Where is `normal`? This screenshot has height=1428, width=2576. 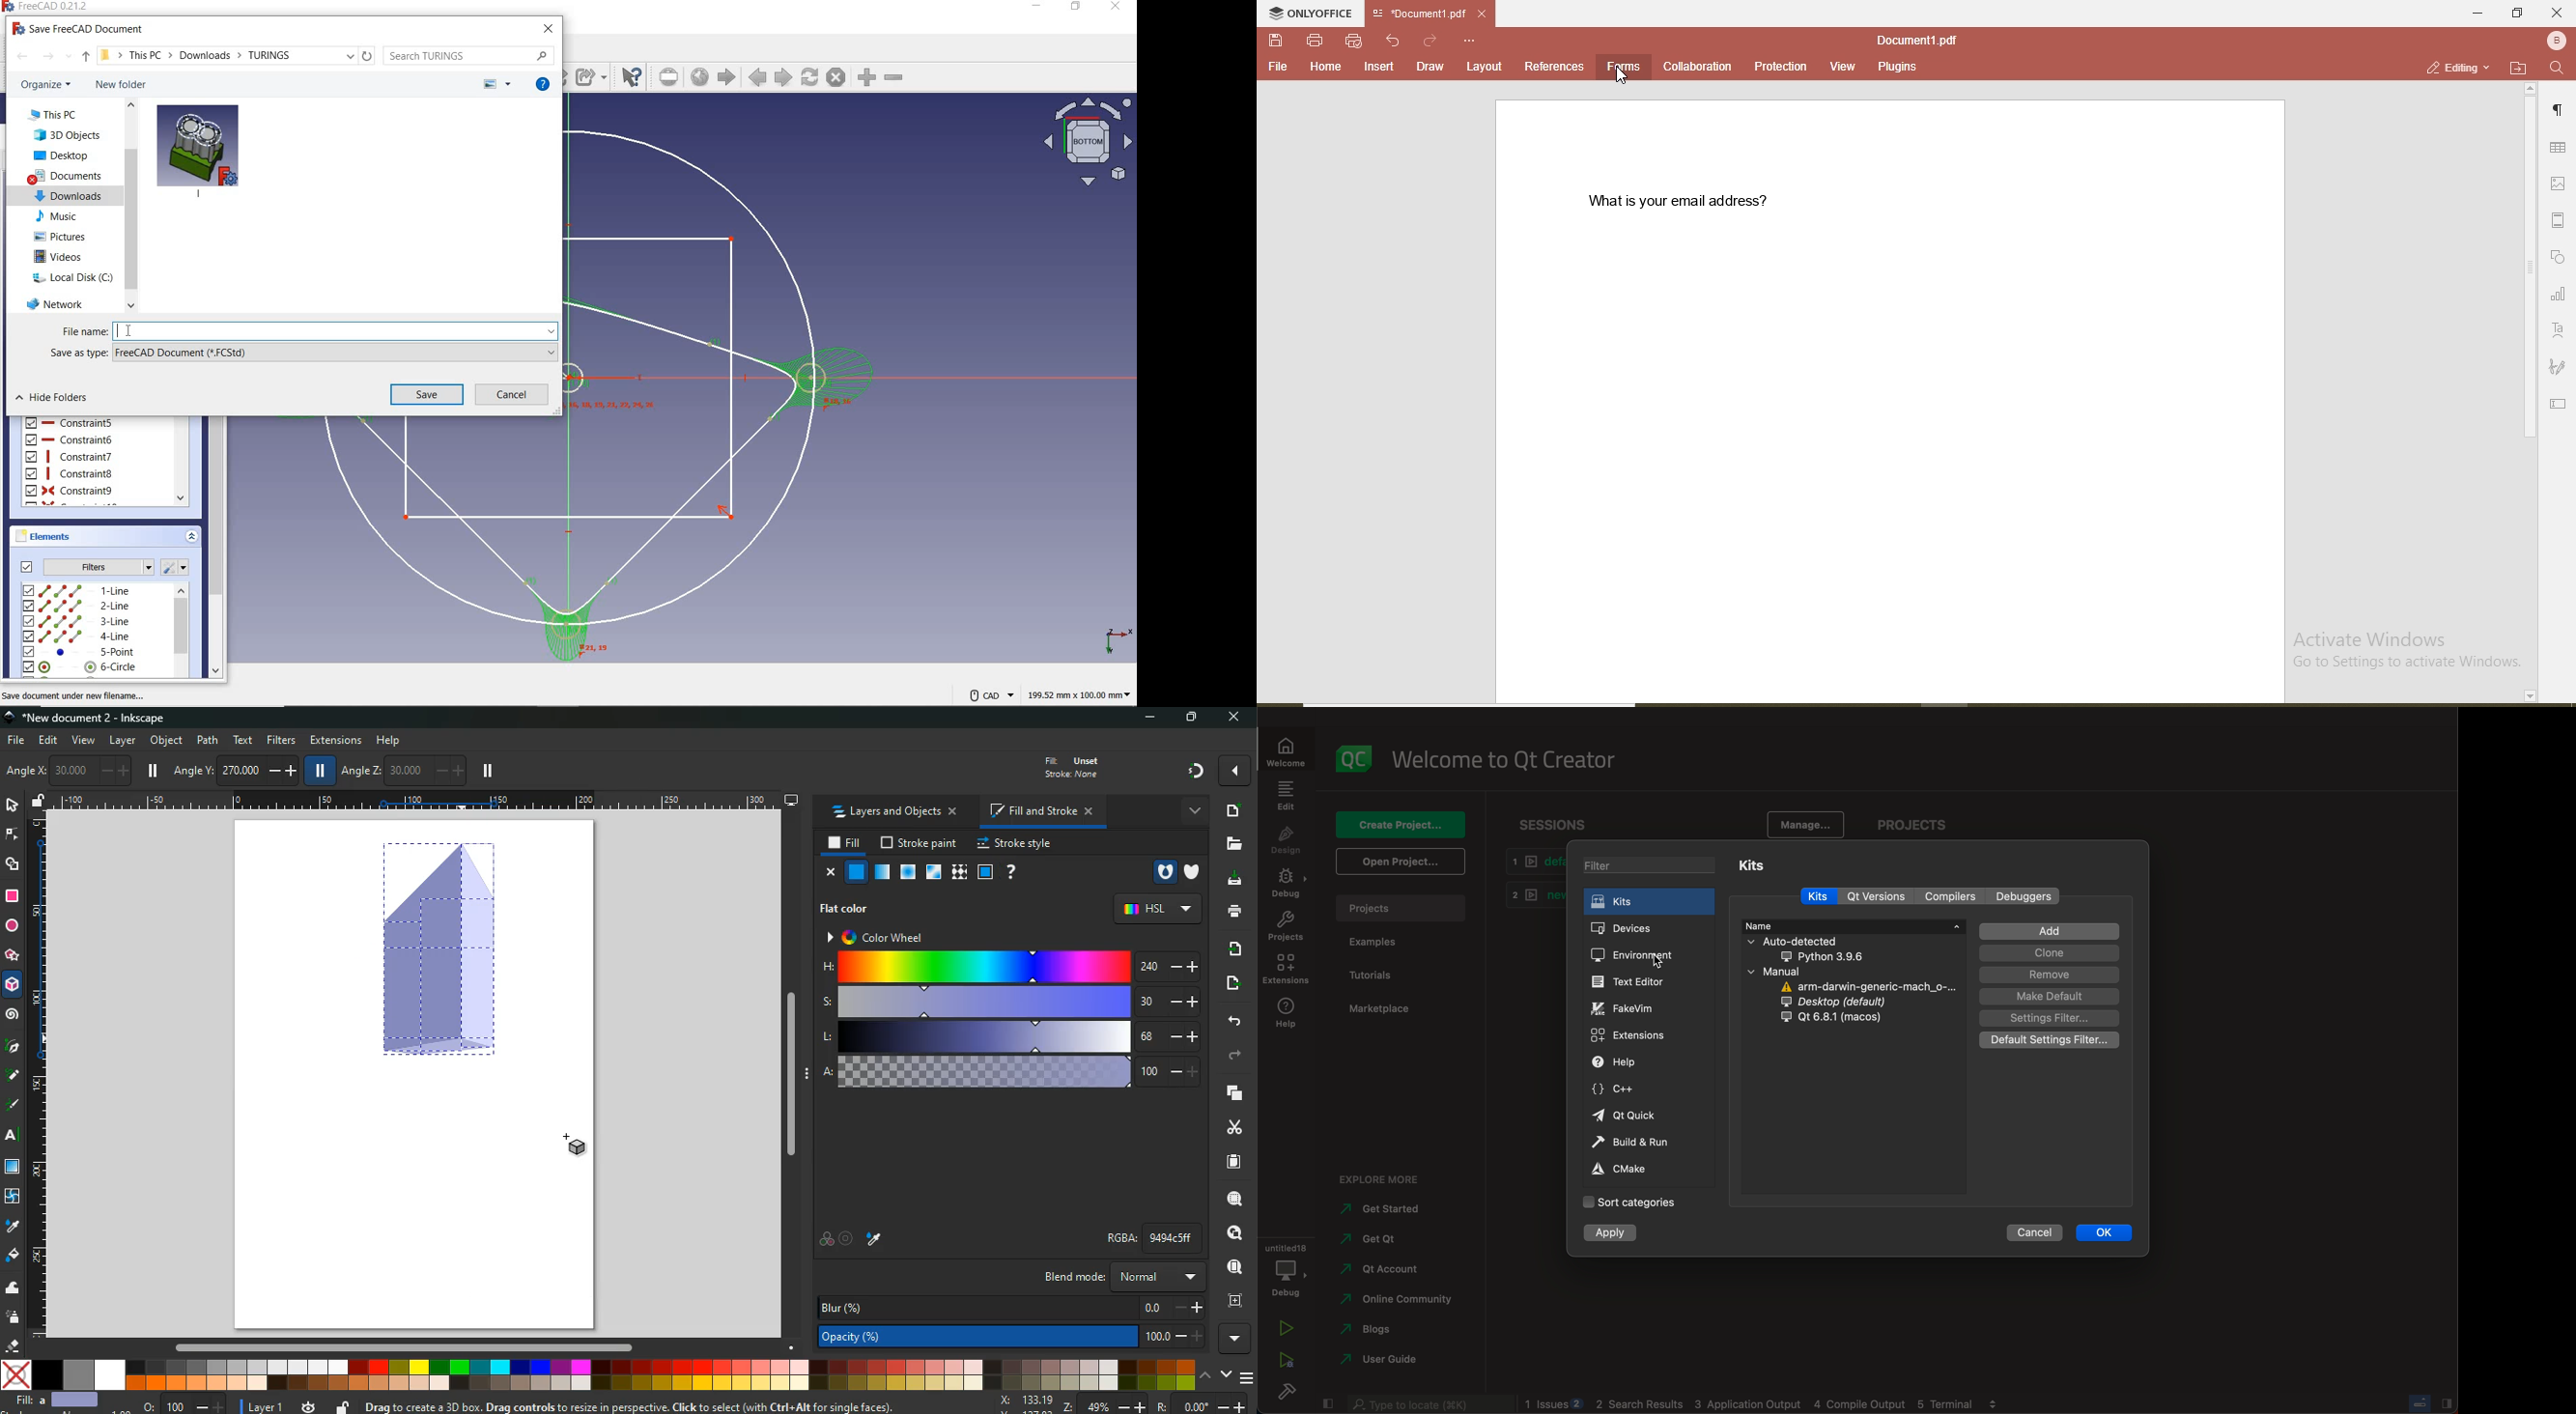
normal is located at coordinates (855, 872).